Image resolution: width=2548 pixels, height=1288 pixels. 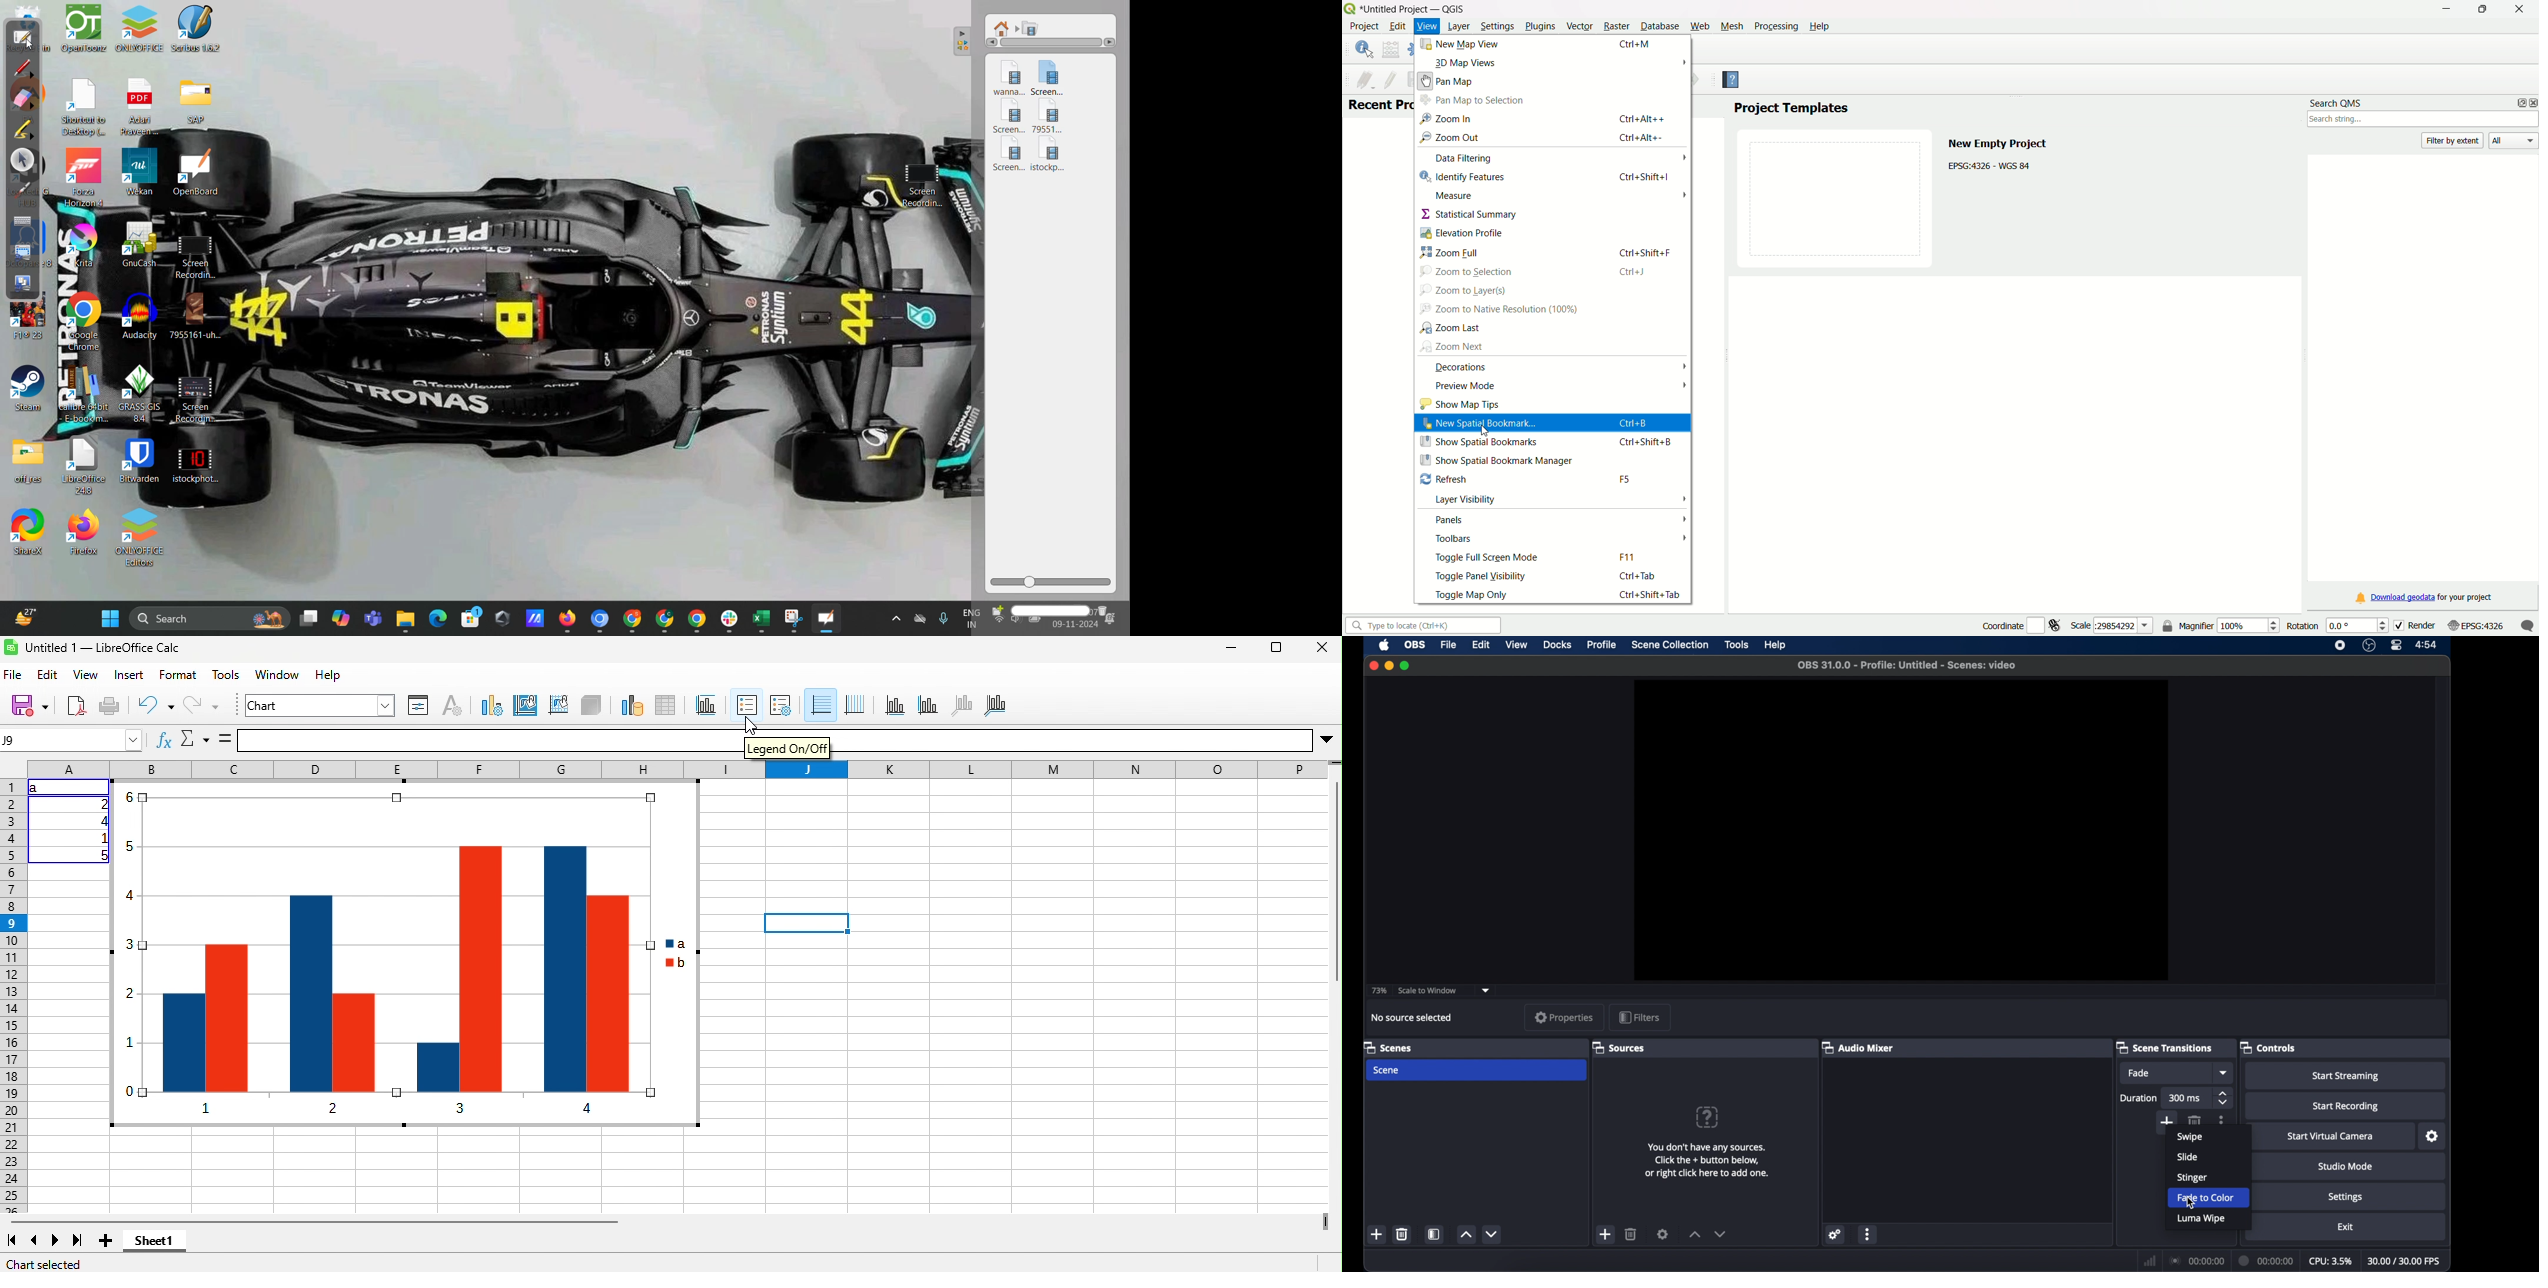 What do you see at coordinates (2224, 1098) in the screenshot?
I see `stepper buttons` at bounding box center [2224, 1098].